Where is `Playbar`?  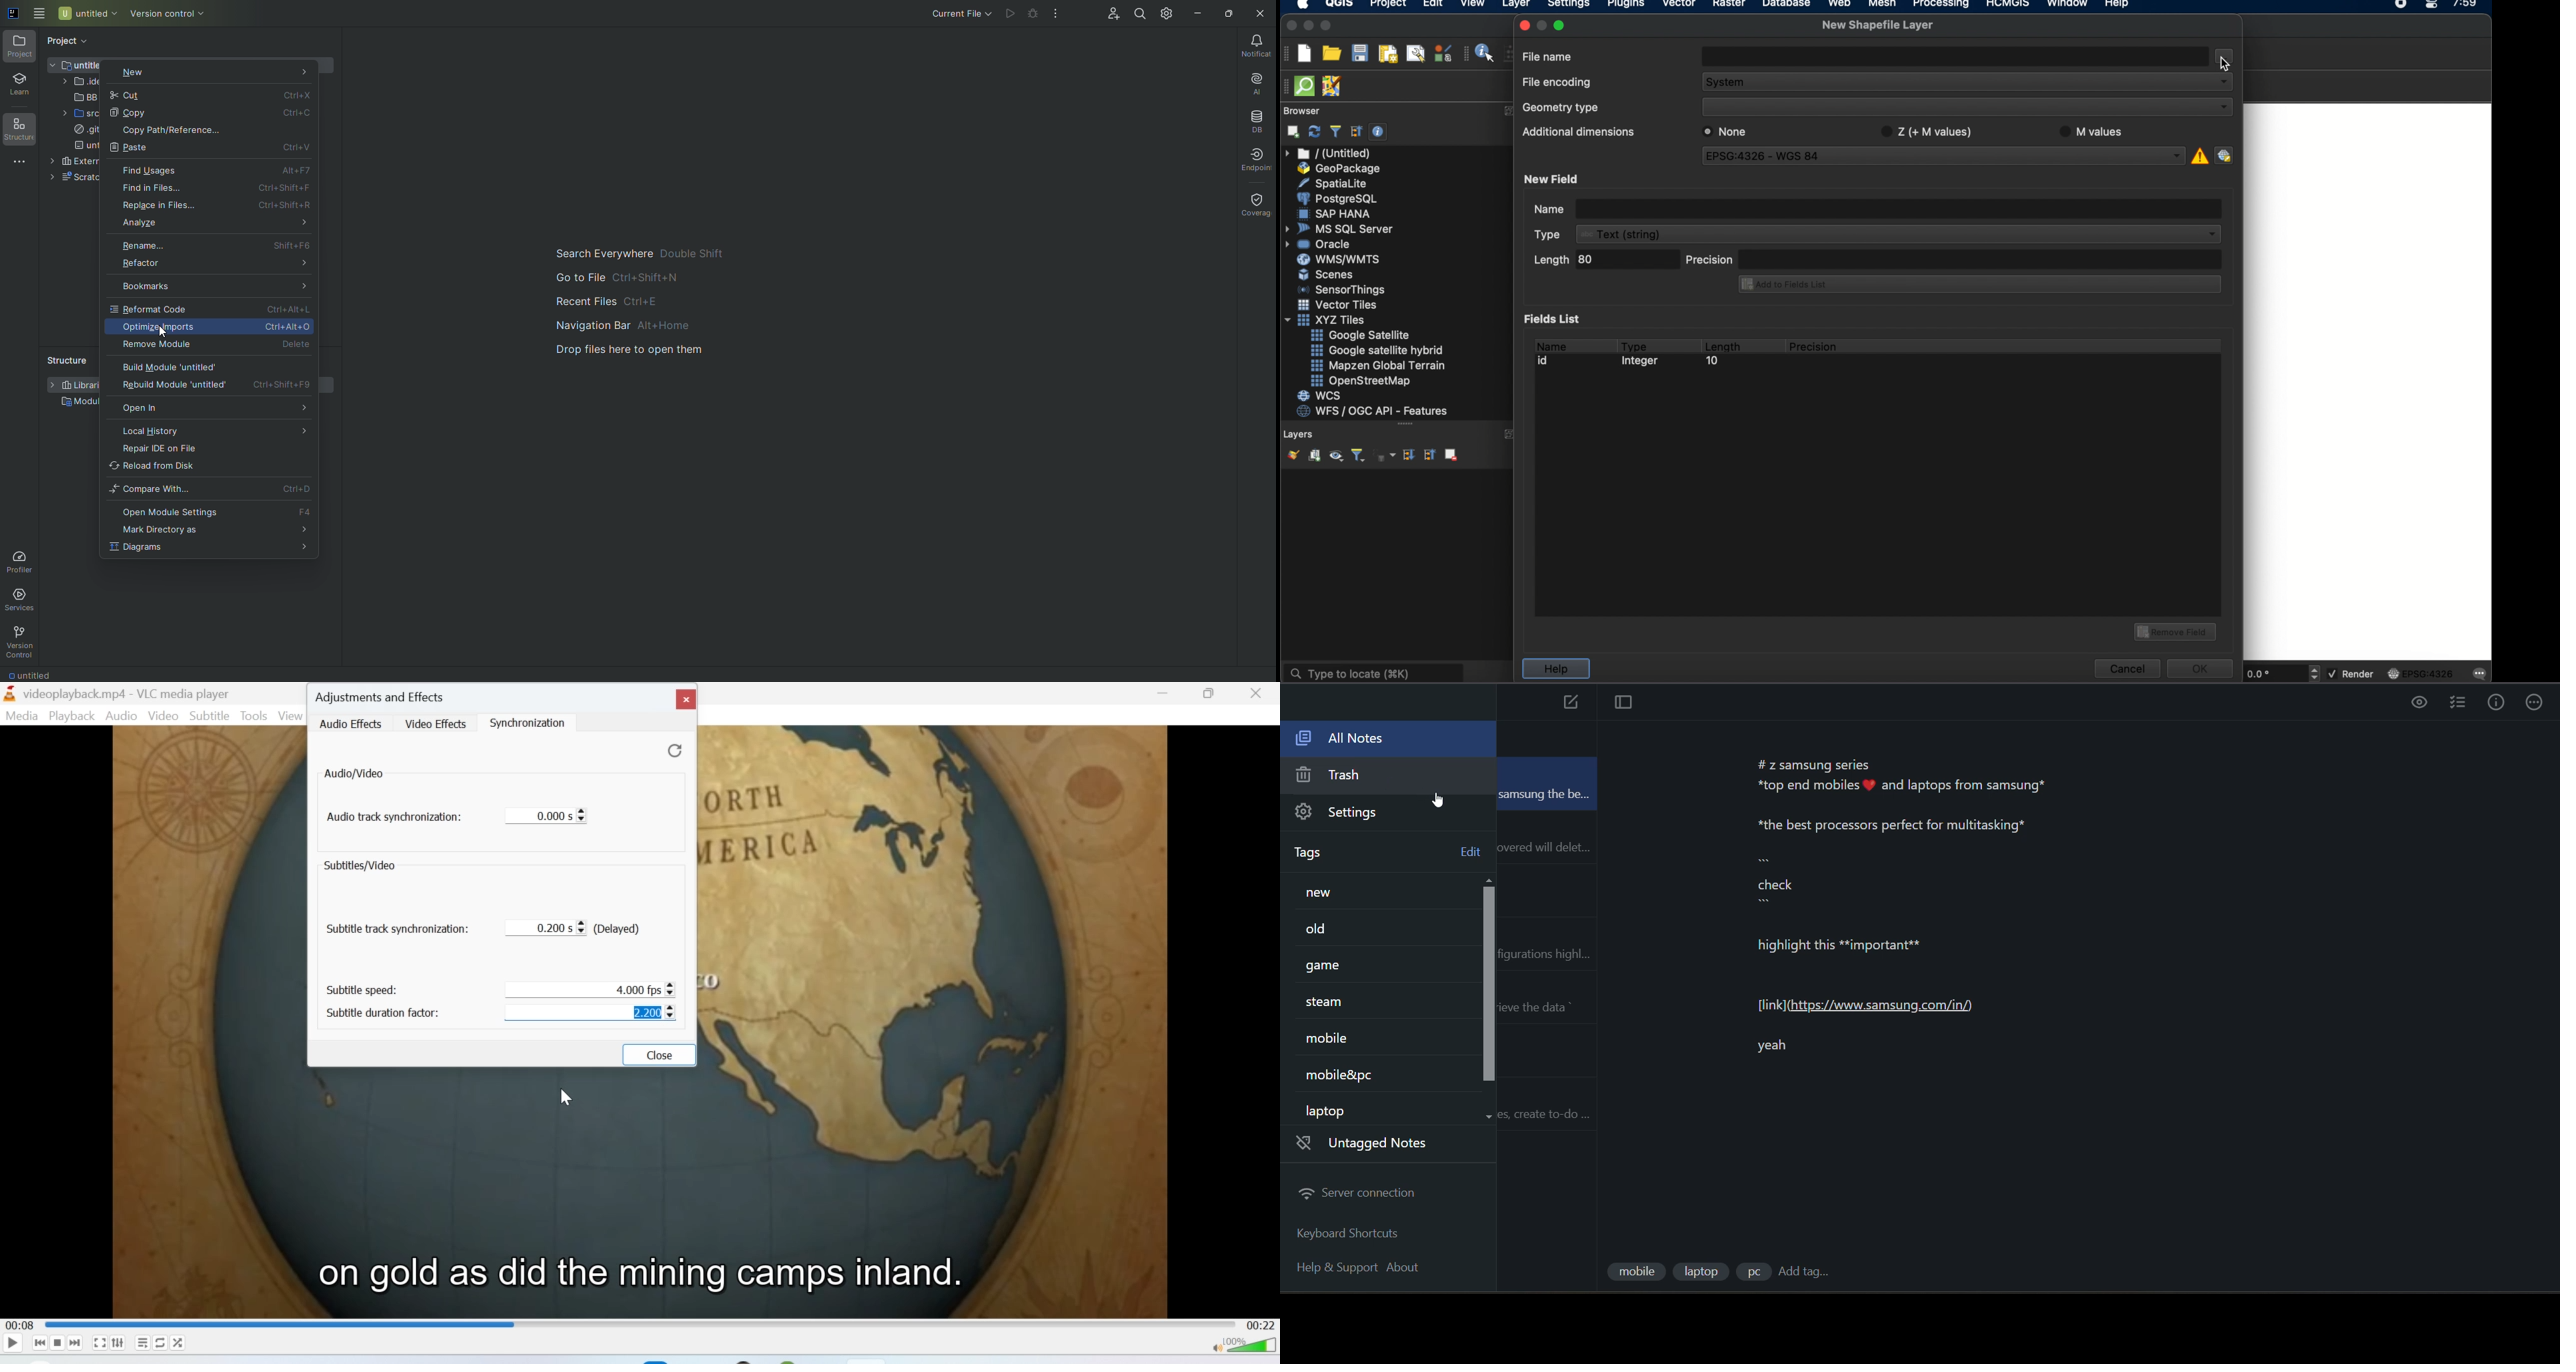 Playbar is located at coordinates (645, 1324).